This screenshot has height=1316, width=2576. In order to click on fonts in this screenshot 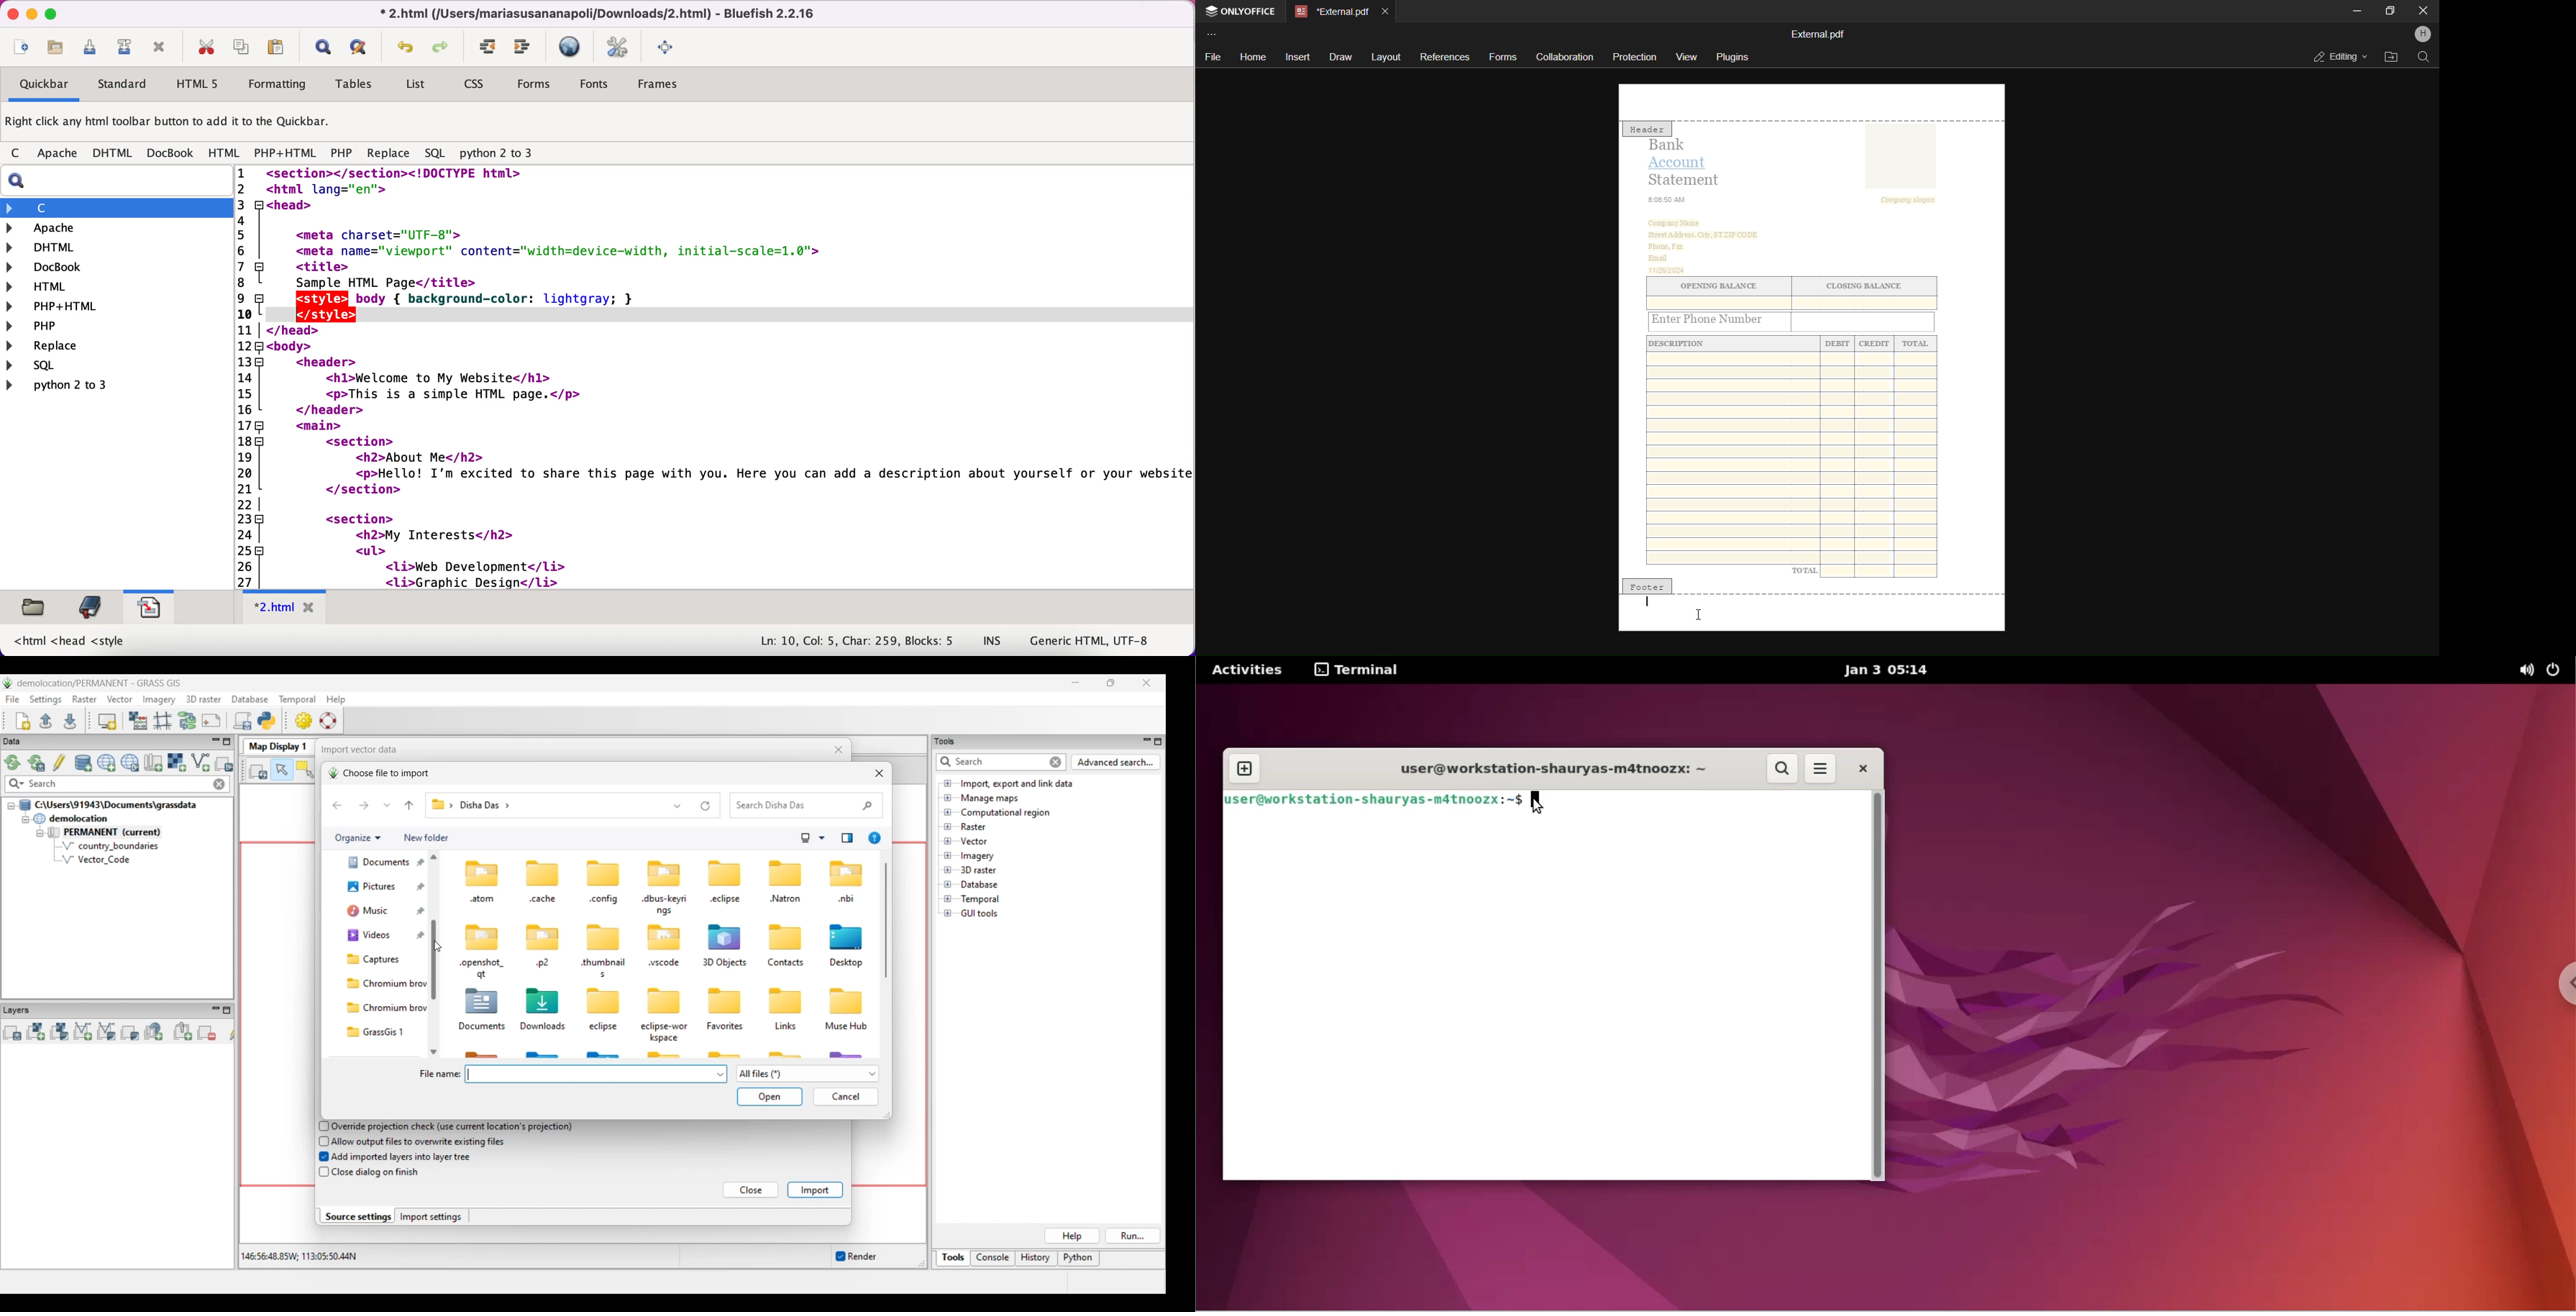, I will do `click(594, 86)`.